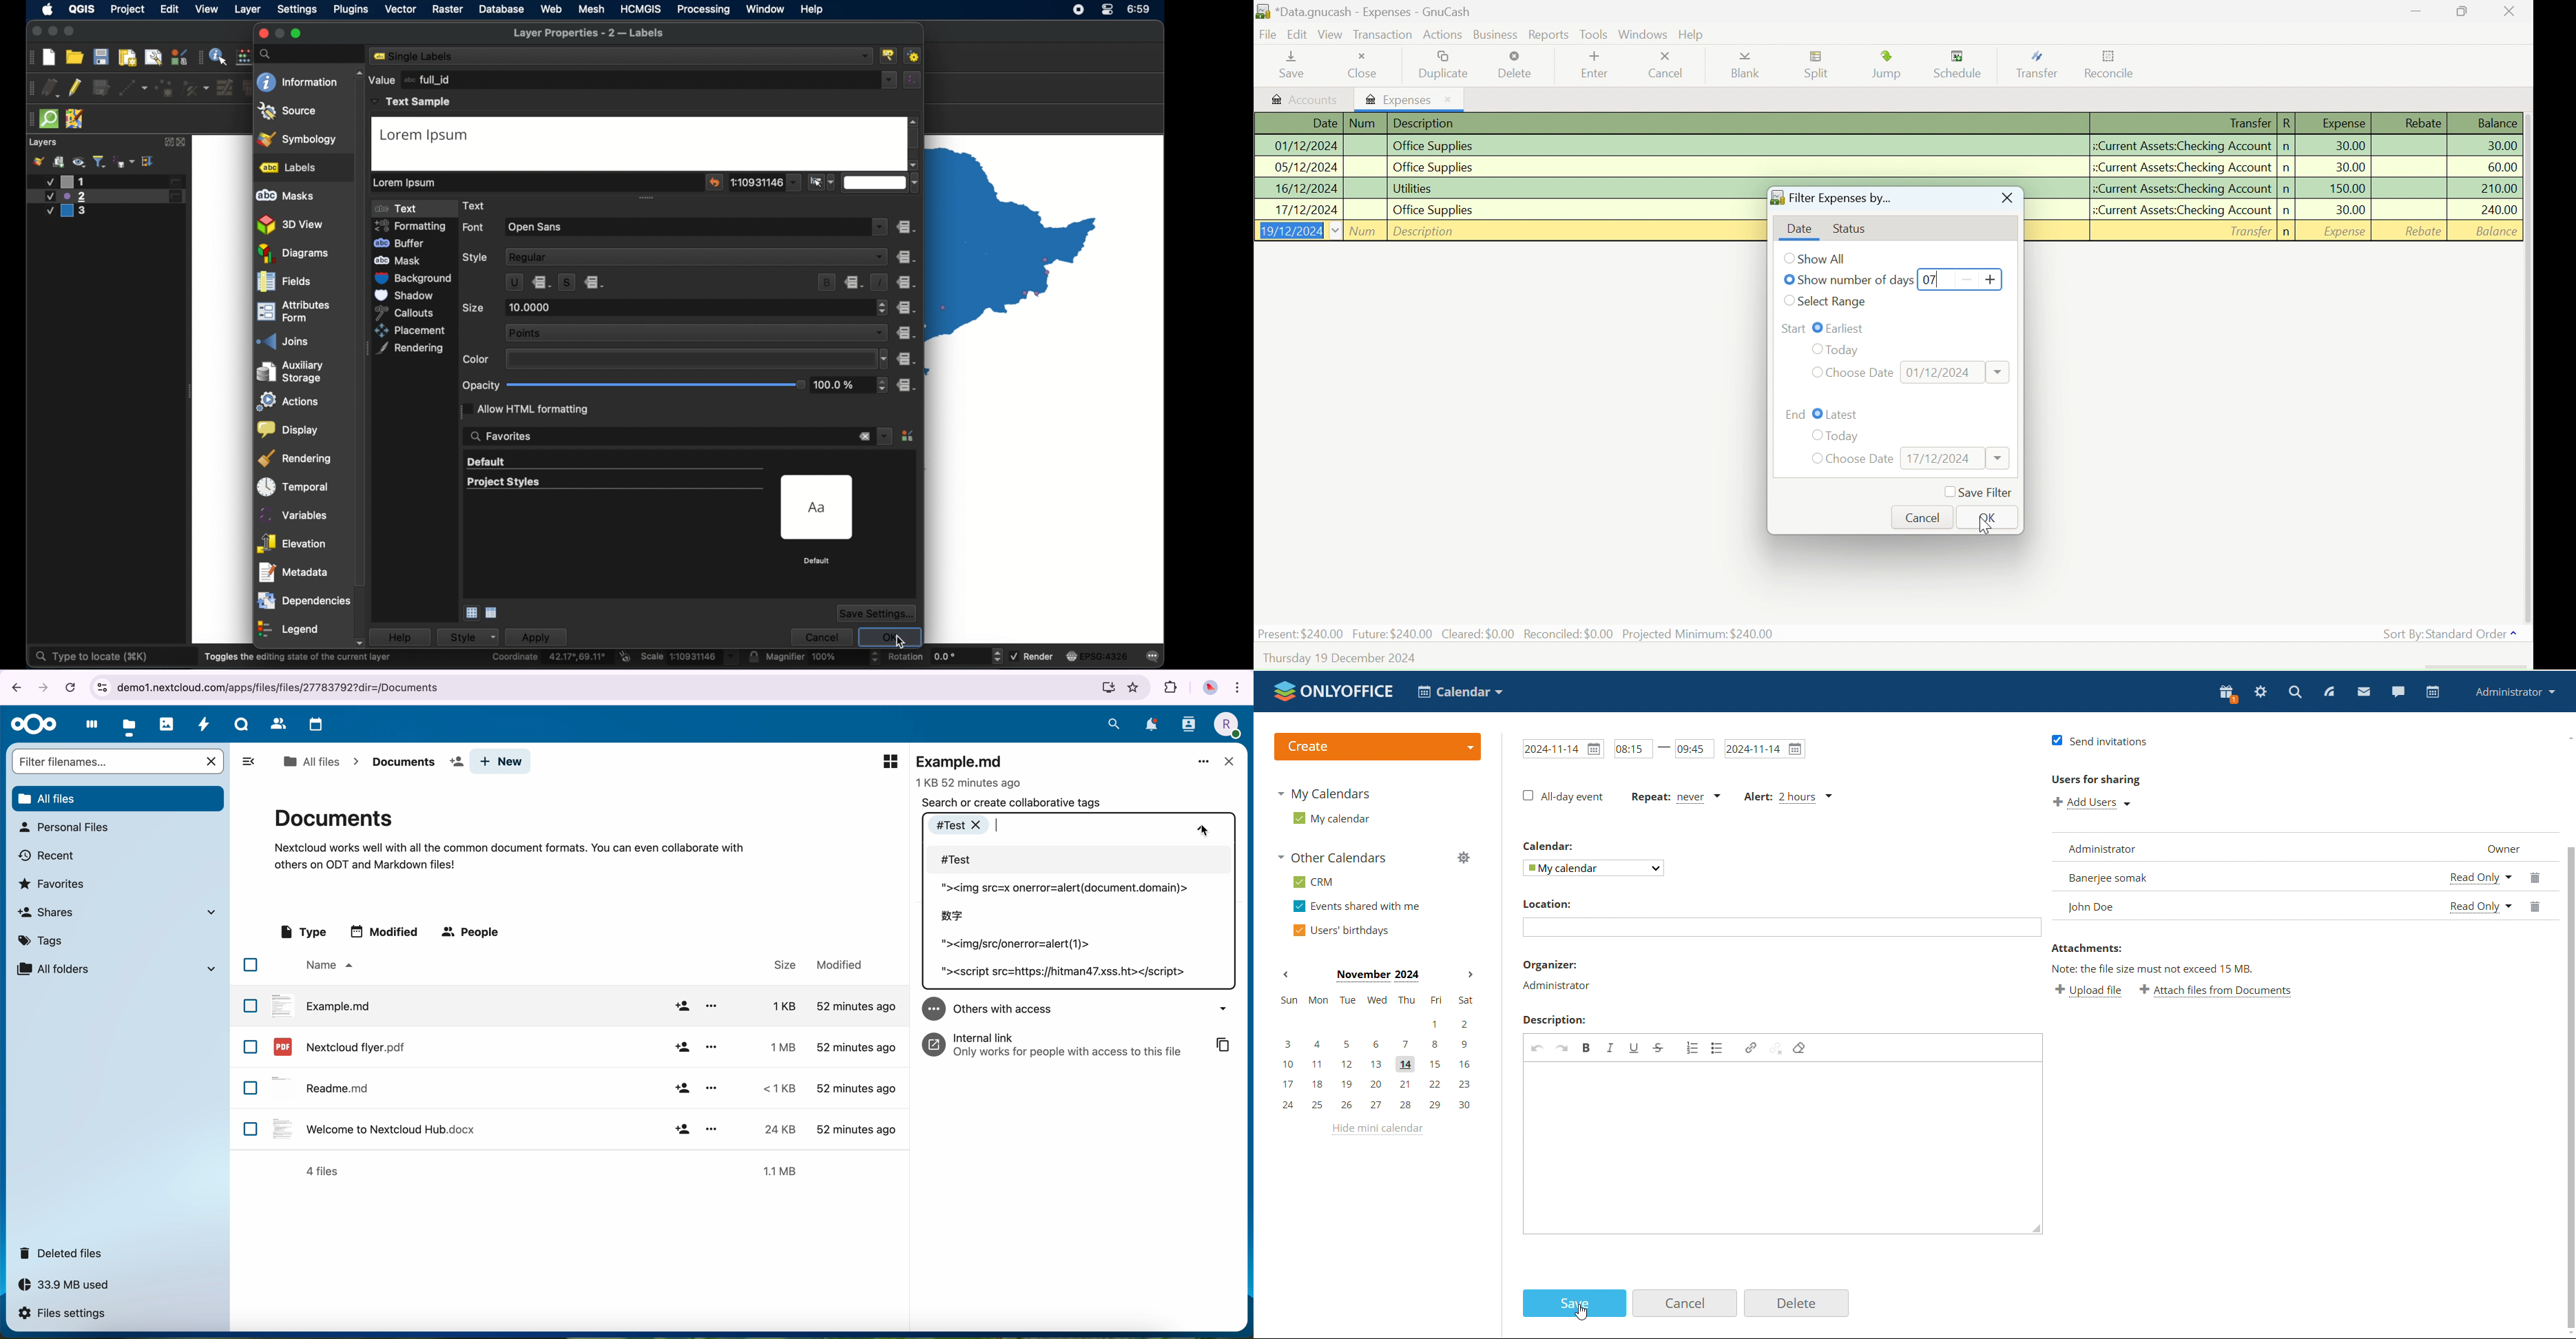 This screenshot has width=2576, height=1344. What do you see at coordinates (753, 656) in the screenshot?
I see `lock scale` at bounding box center [753, 656].